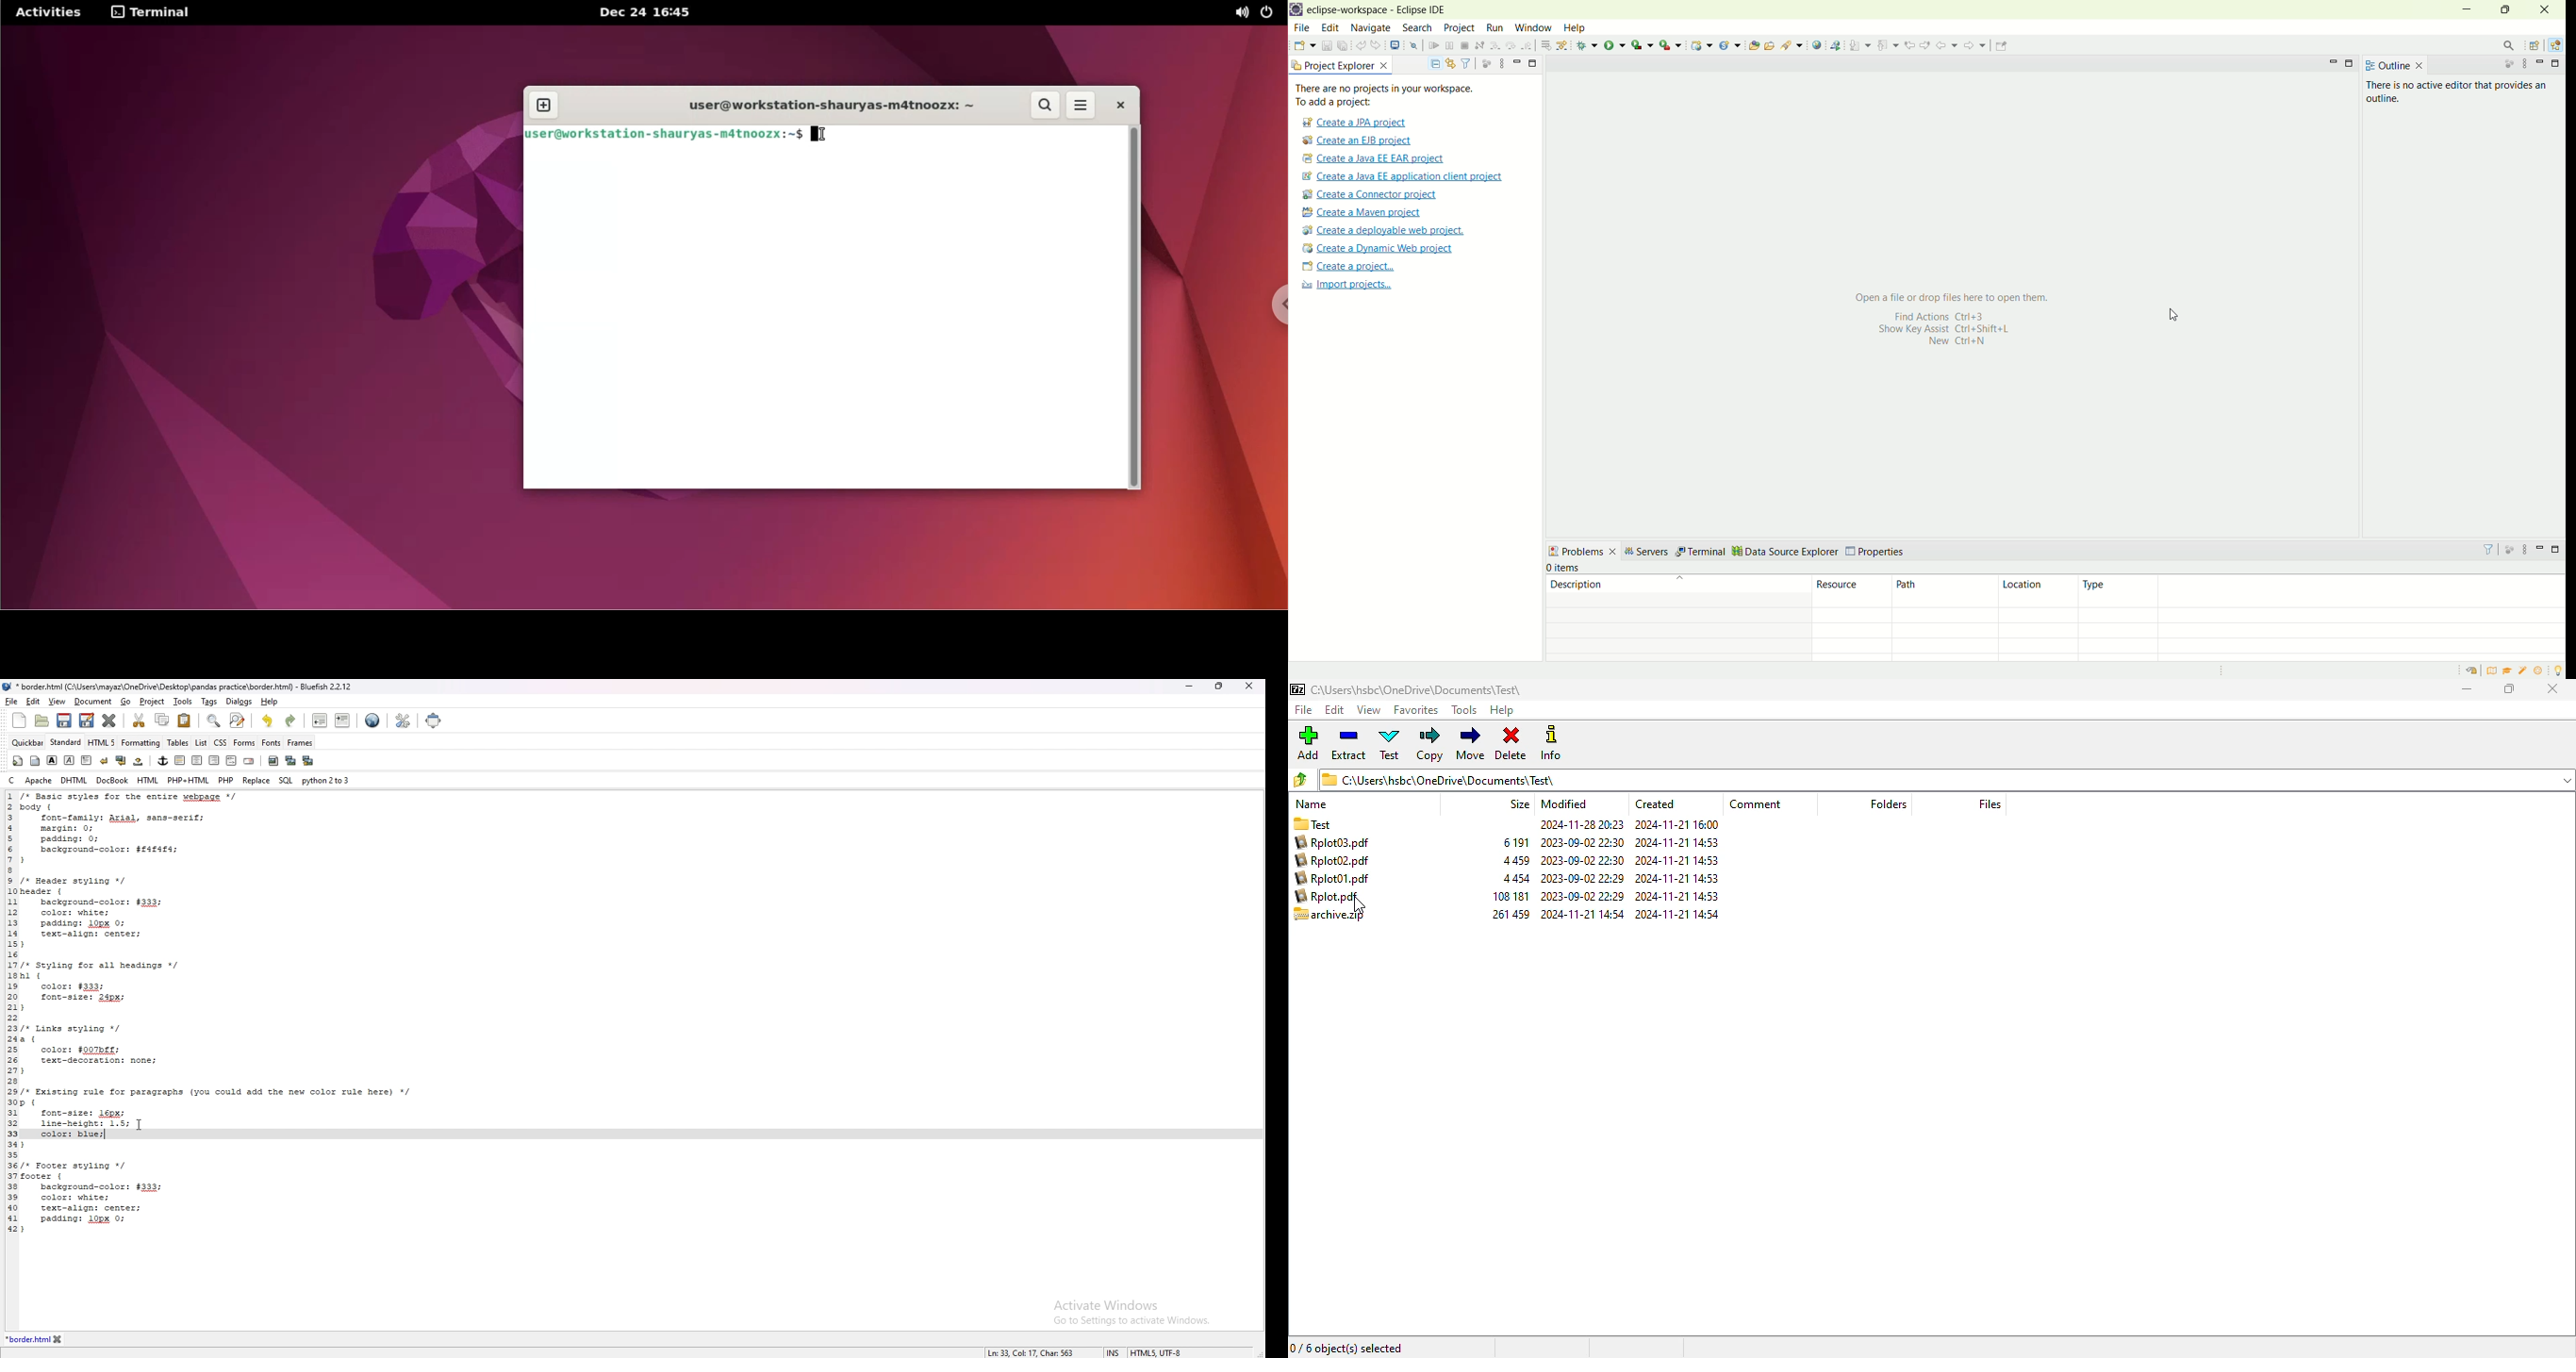  What do you see at coordinates (268, 721) in the screenshot?
I see `undo` at bounding box center [268, 721].